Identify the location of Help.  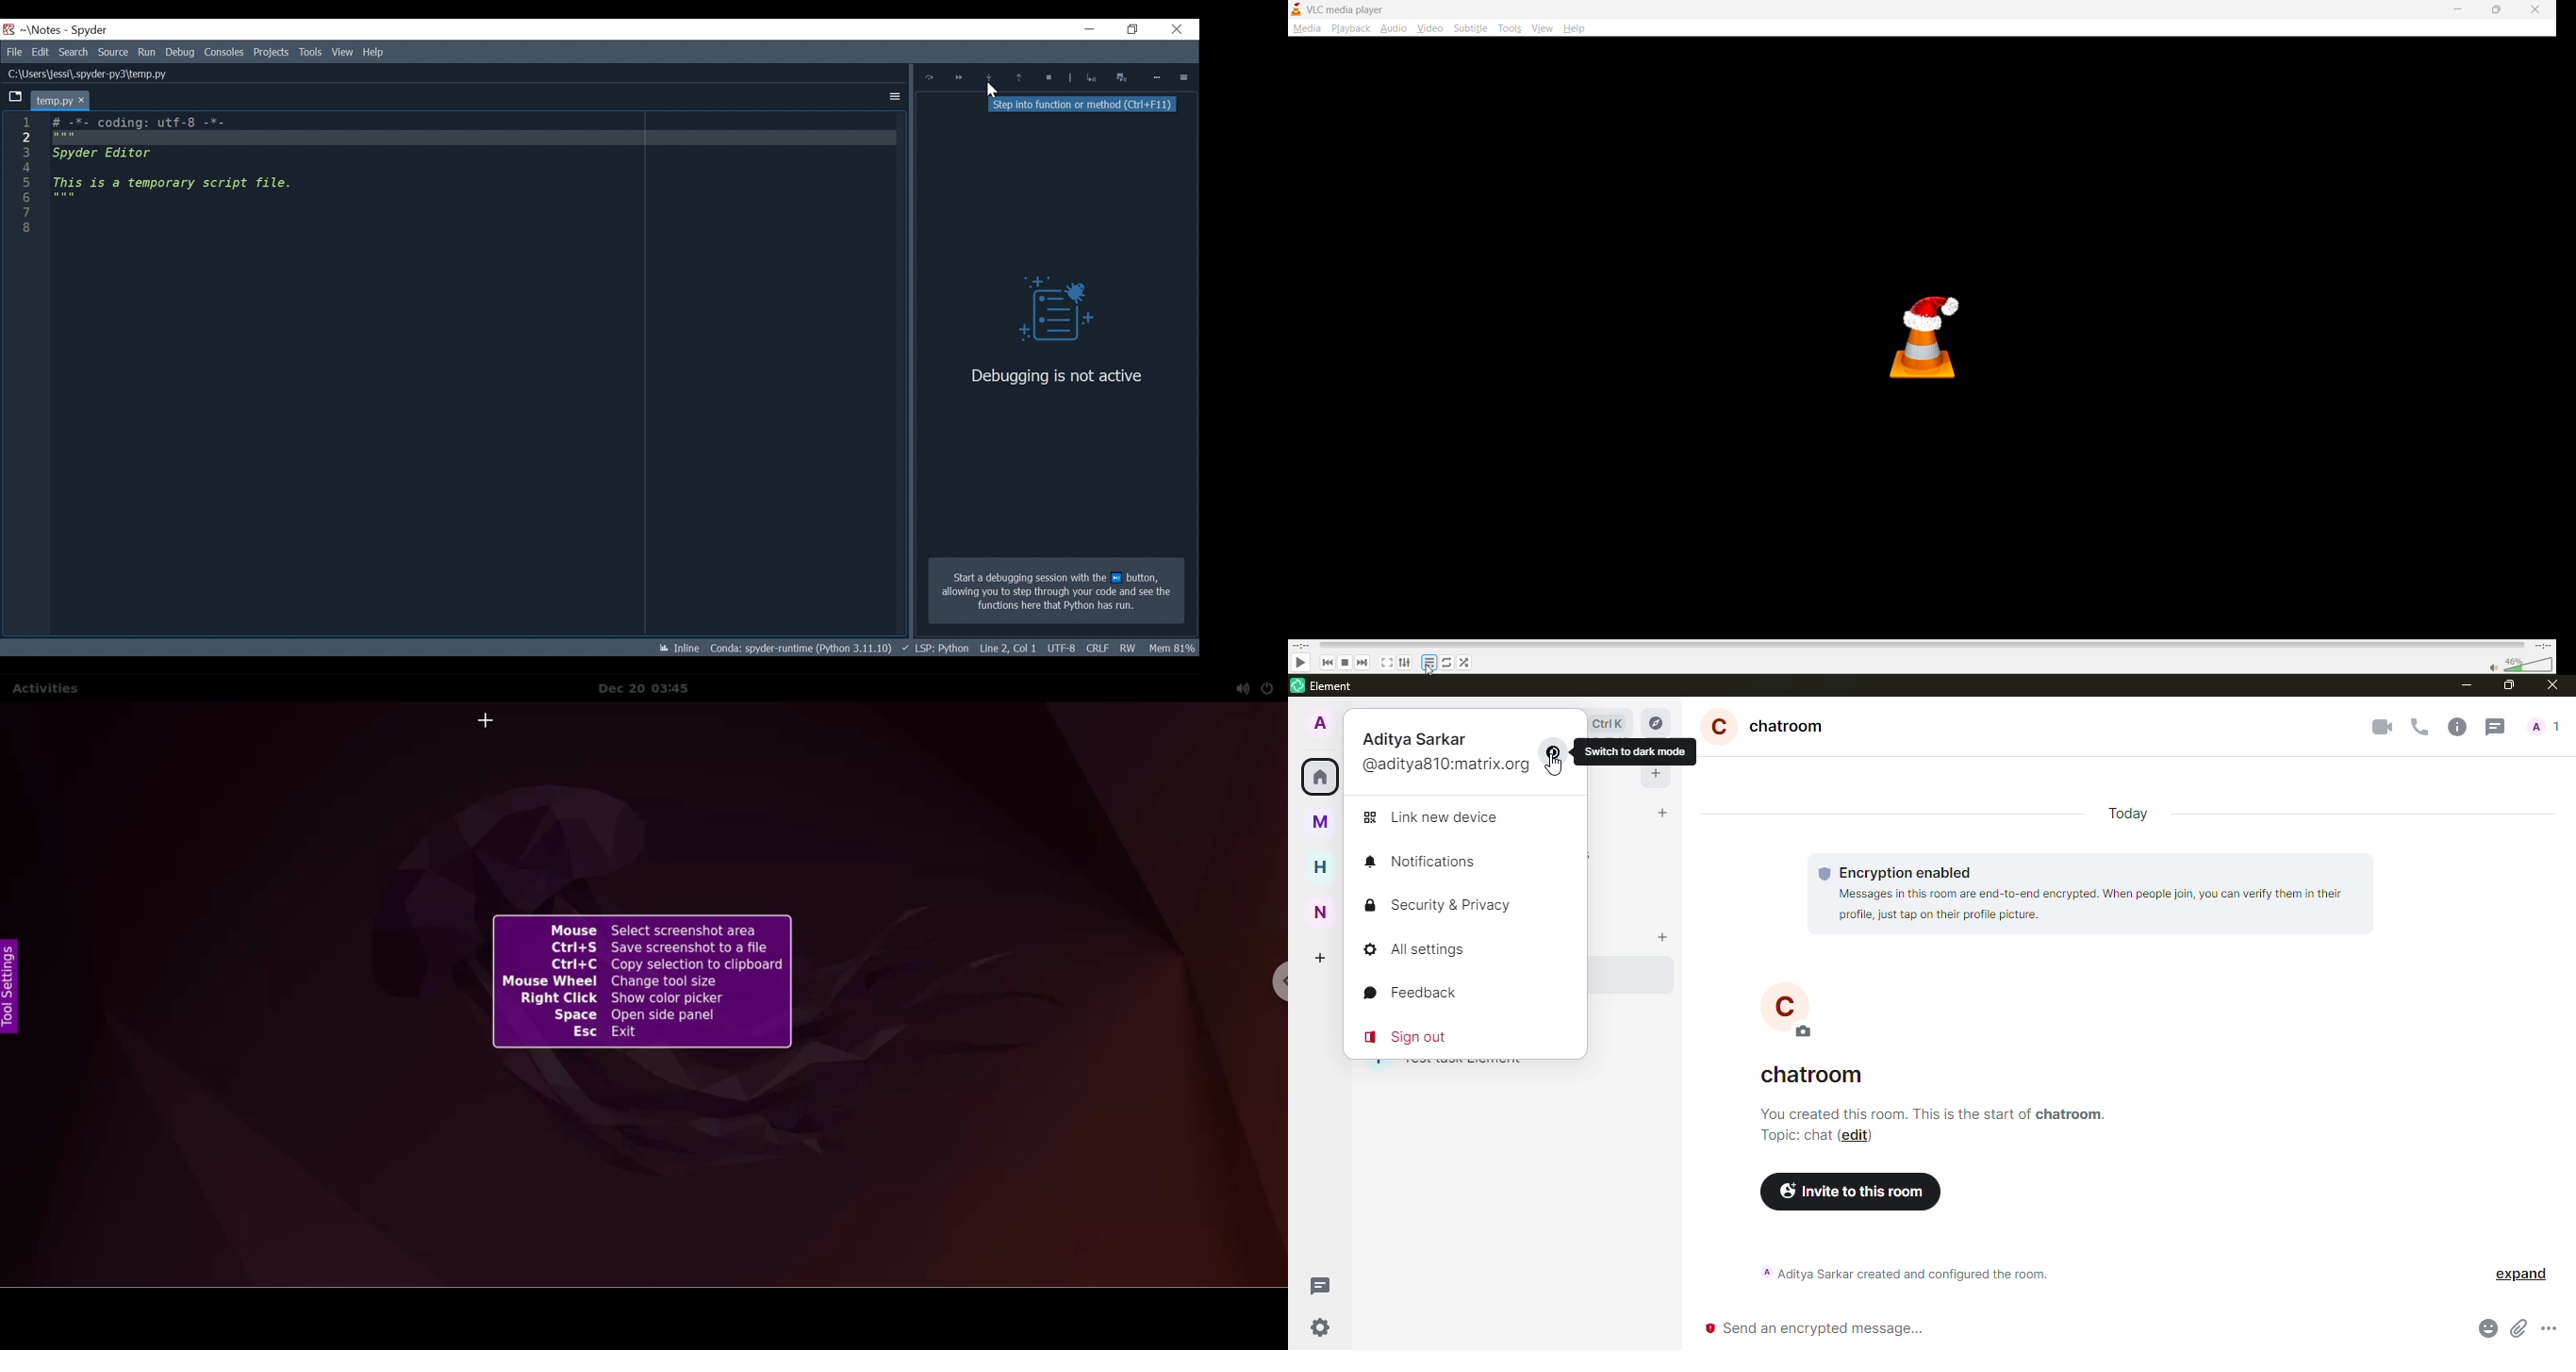
(375, 51).